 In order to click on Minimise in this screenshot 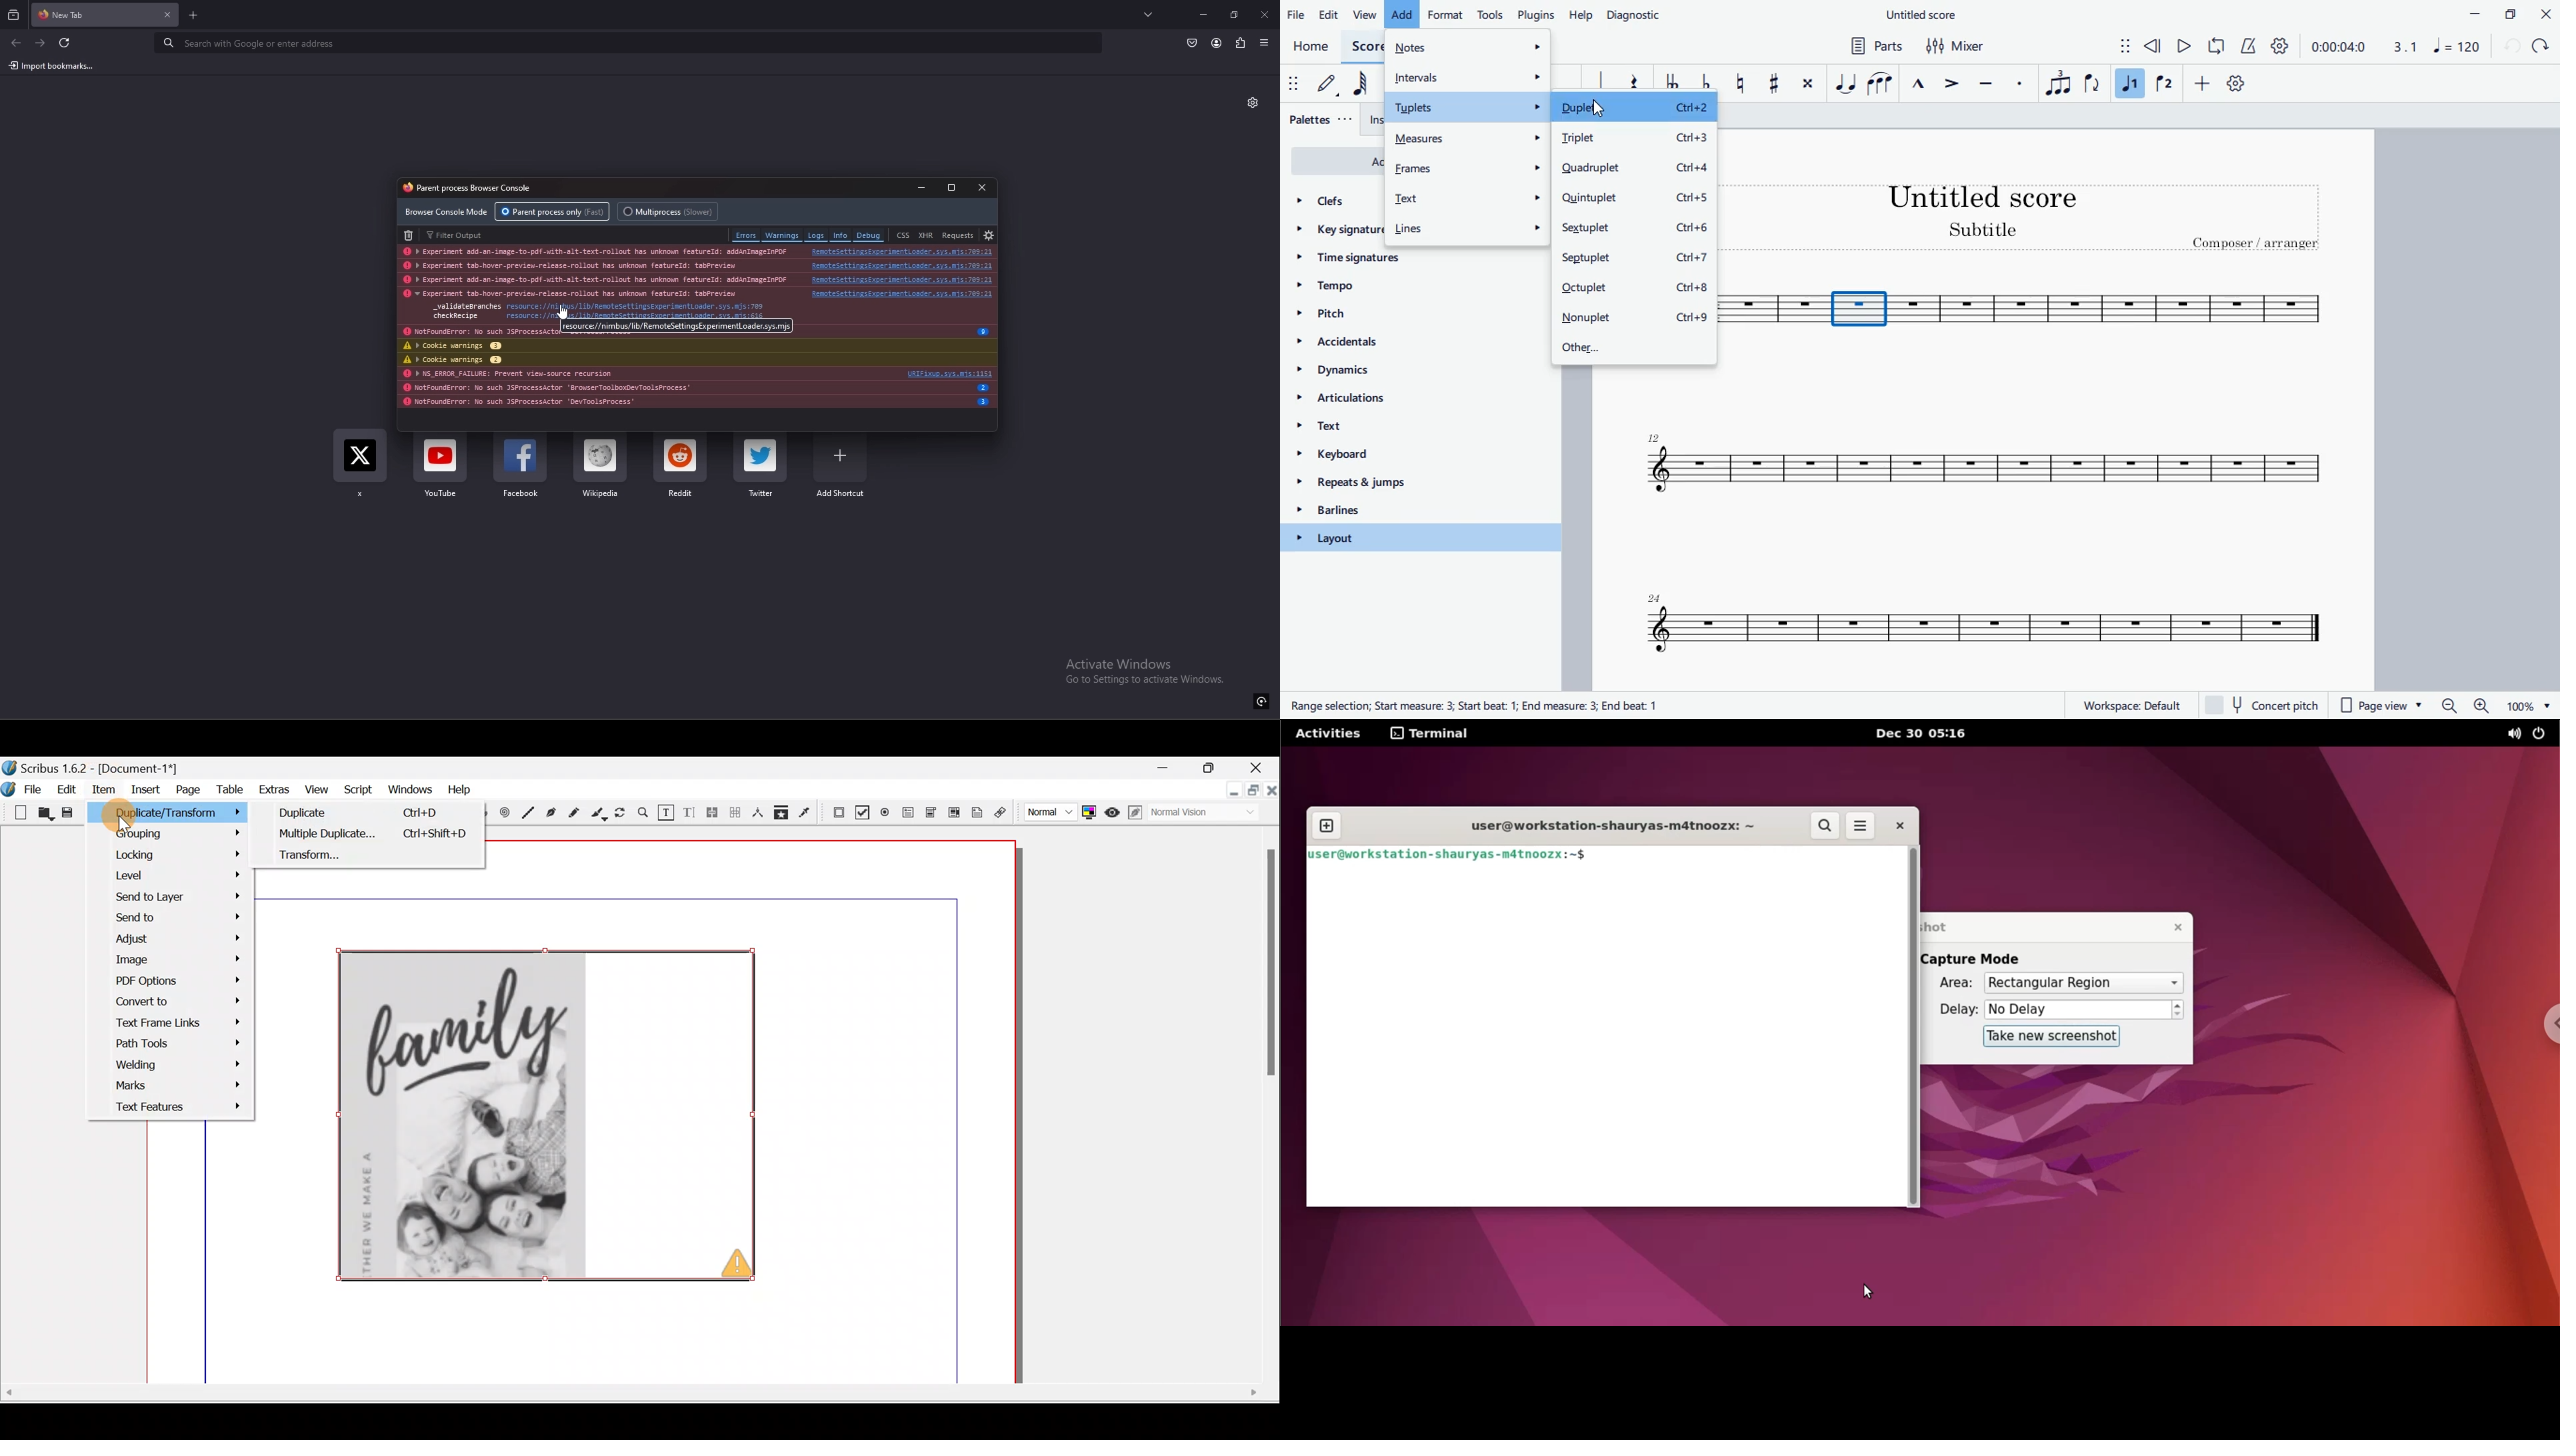, I will do `click(1165, 769)`.